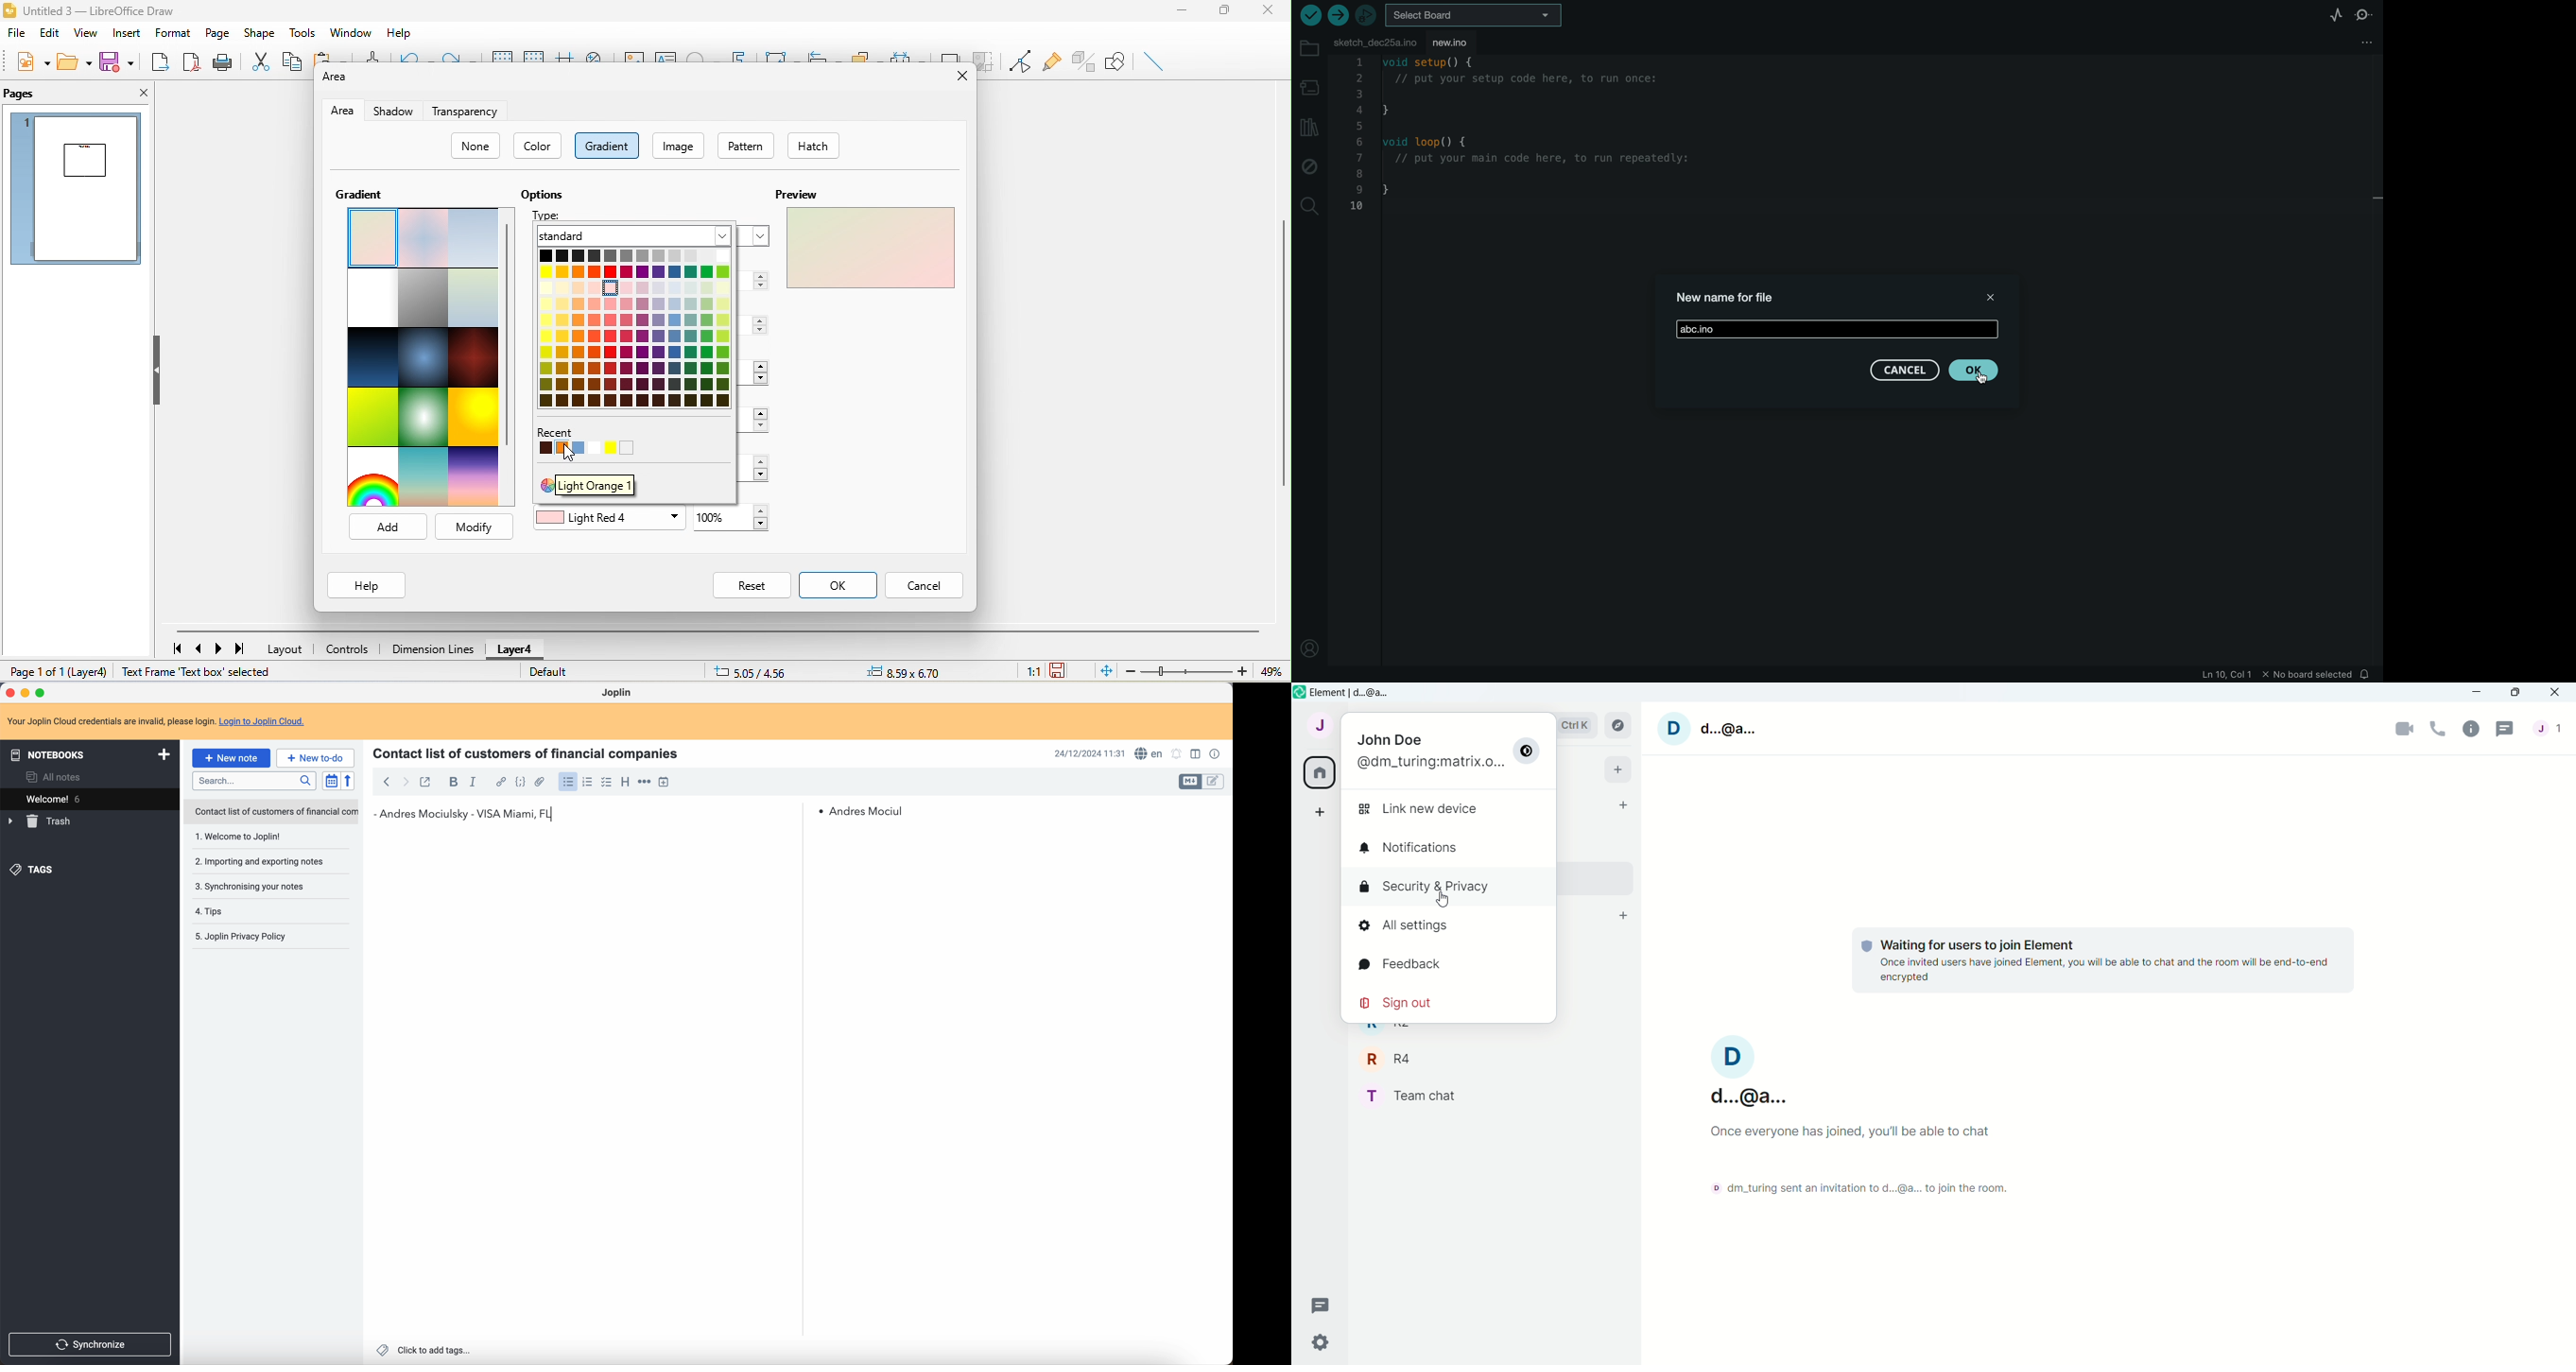  Describe the element at coordinates (413, 53) in the screenshot. I see `undo` at that location.